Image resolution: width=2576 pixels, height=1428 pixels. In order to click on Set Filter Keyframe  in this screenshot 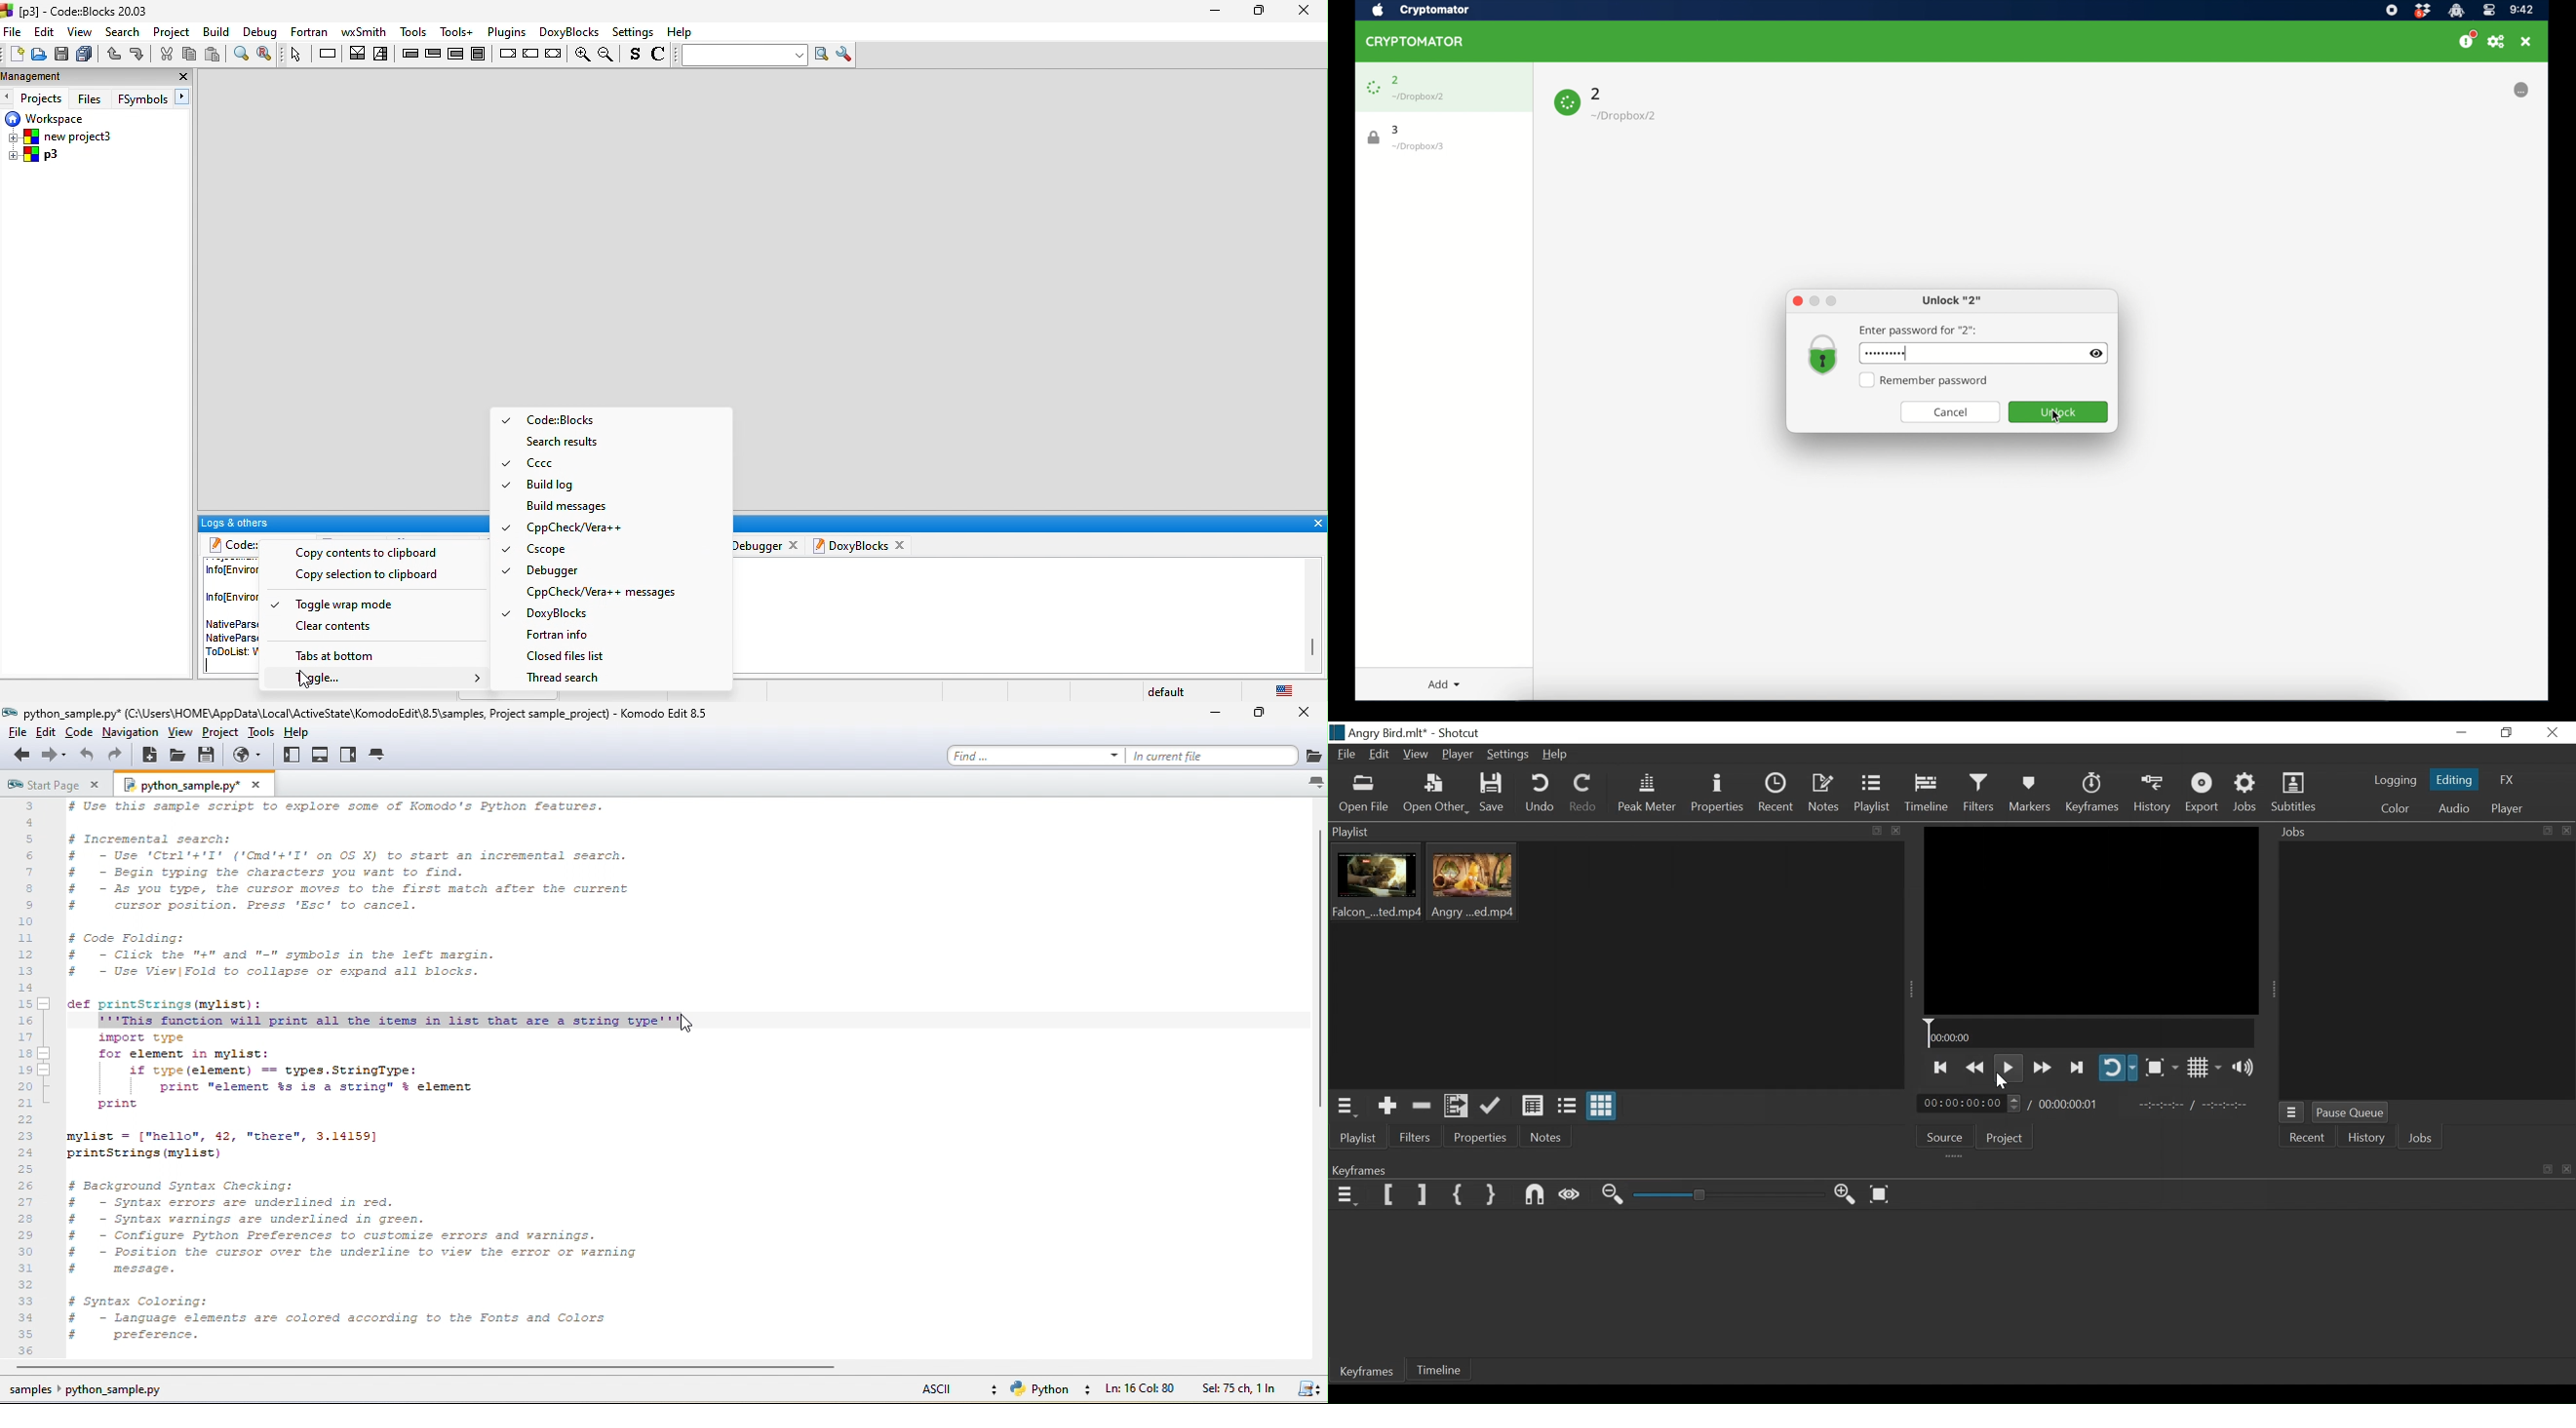, I will do `click(1388, 1193)`.